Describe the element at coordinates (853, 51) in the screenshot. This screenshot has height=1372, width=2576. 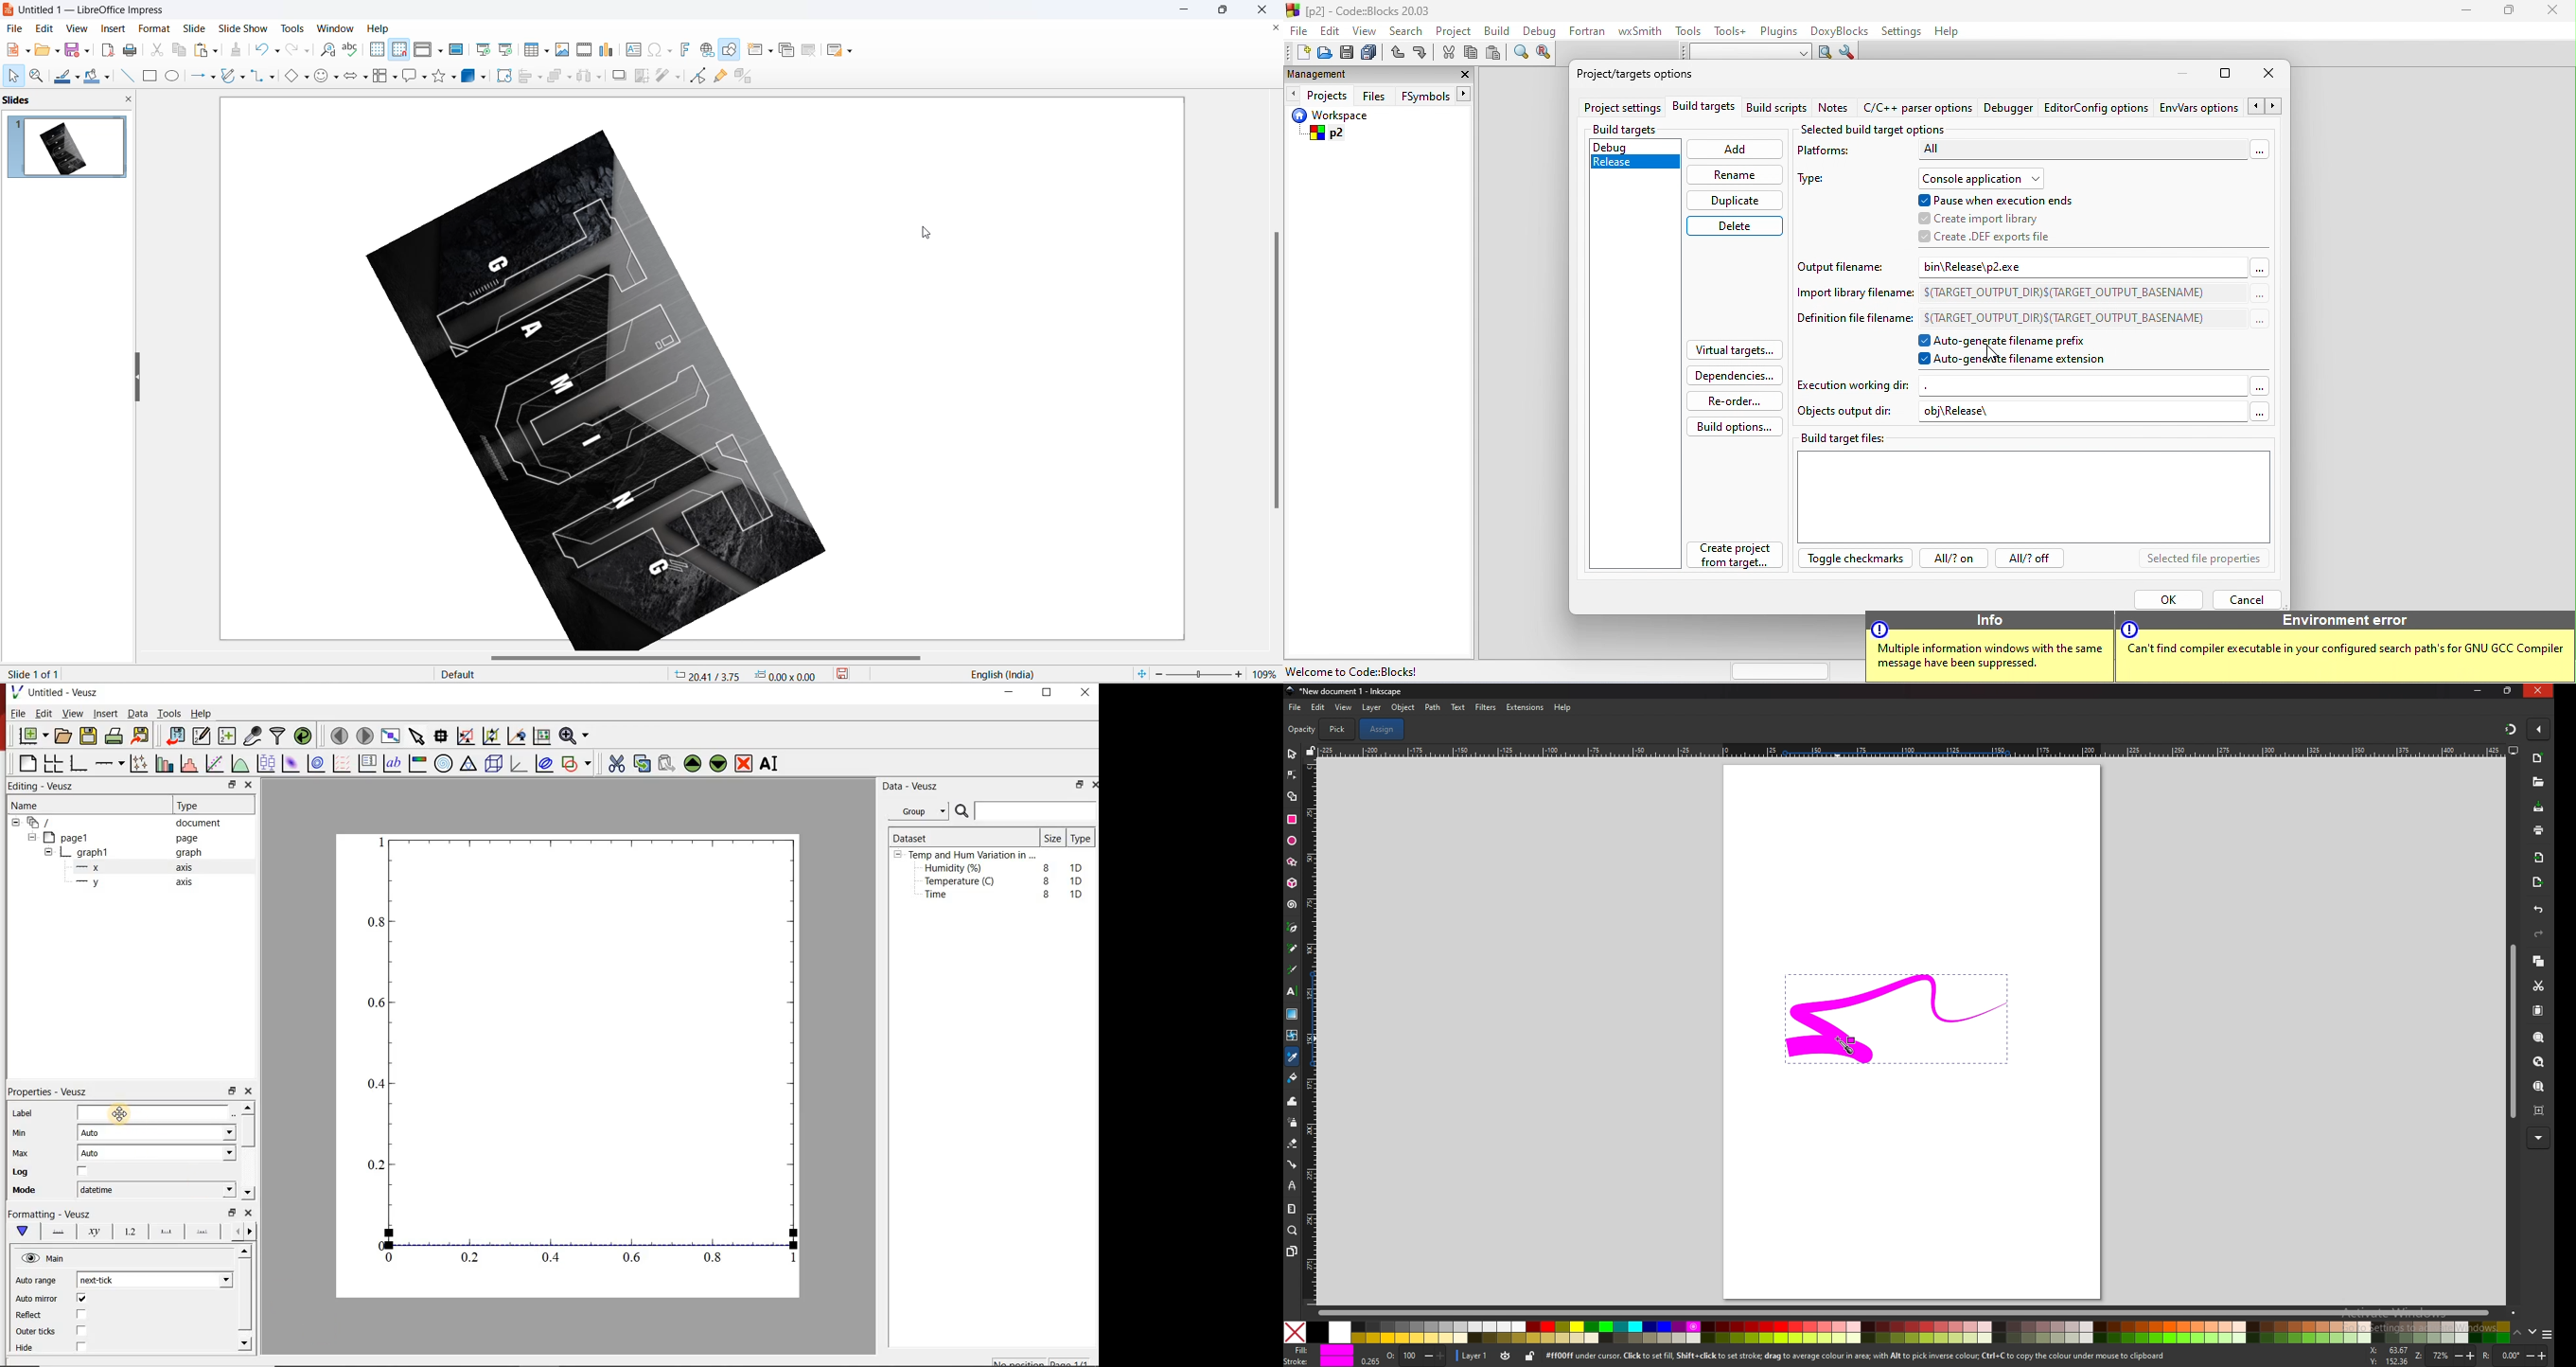
I see `Slide layout options` at that location.